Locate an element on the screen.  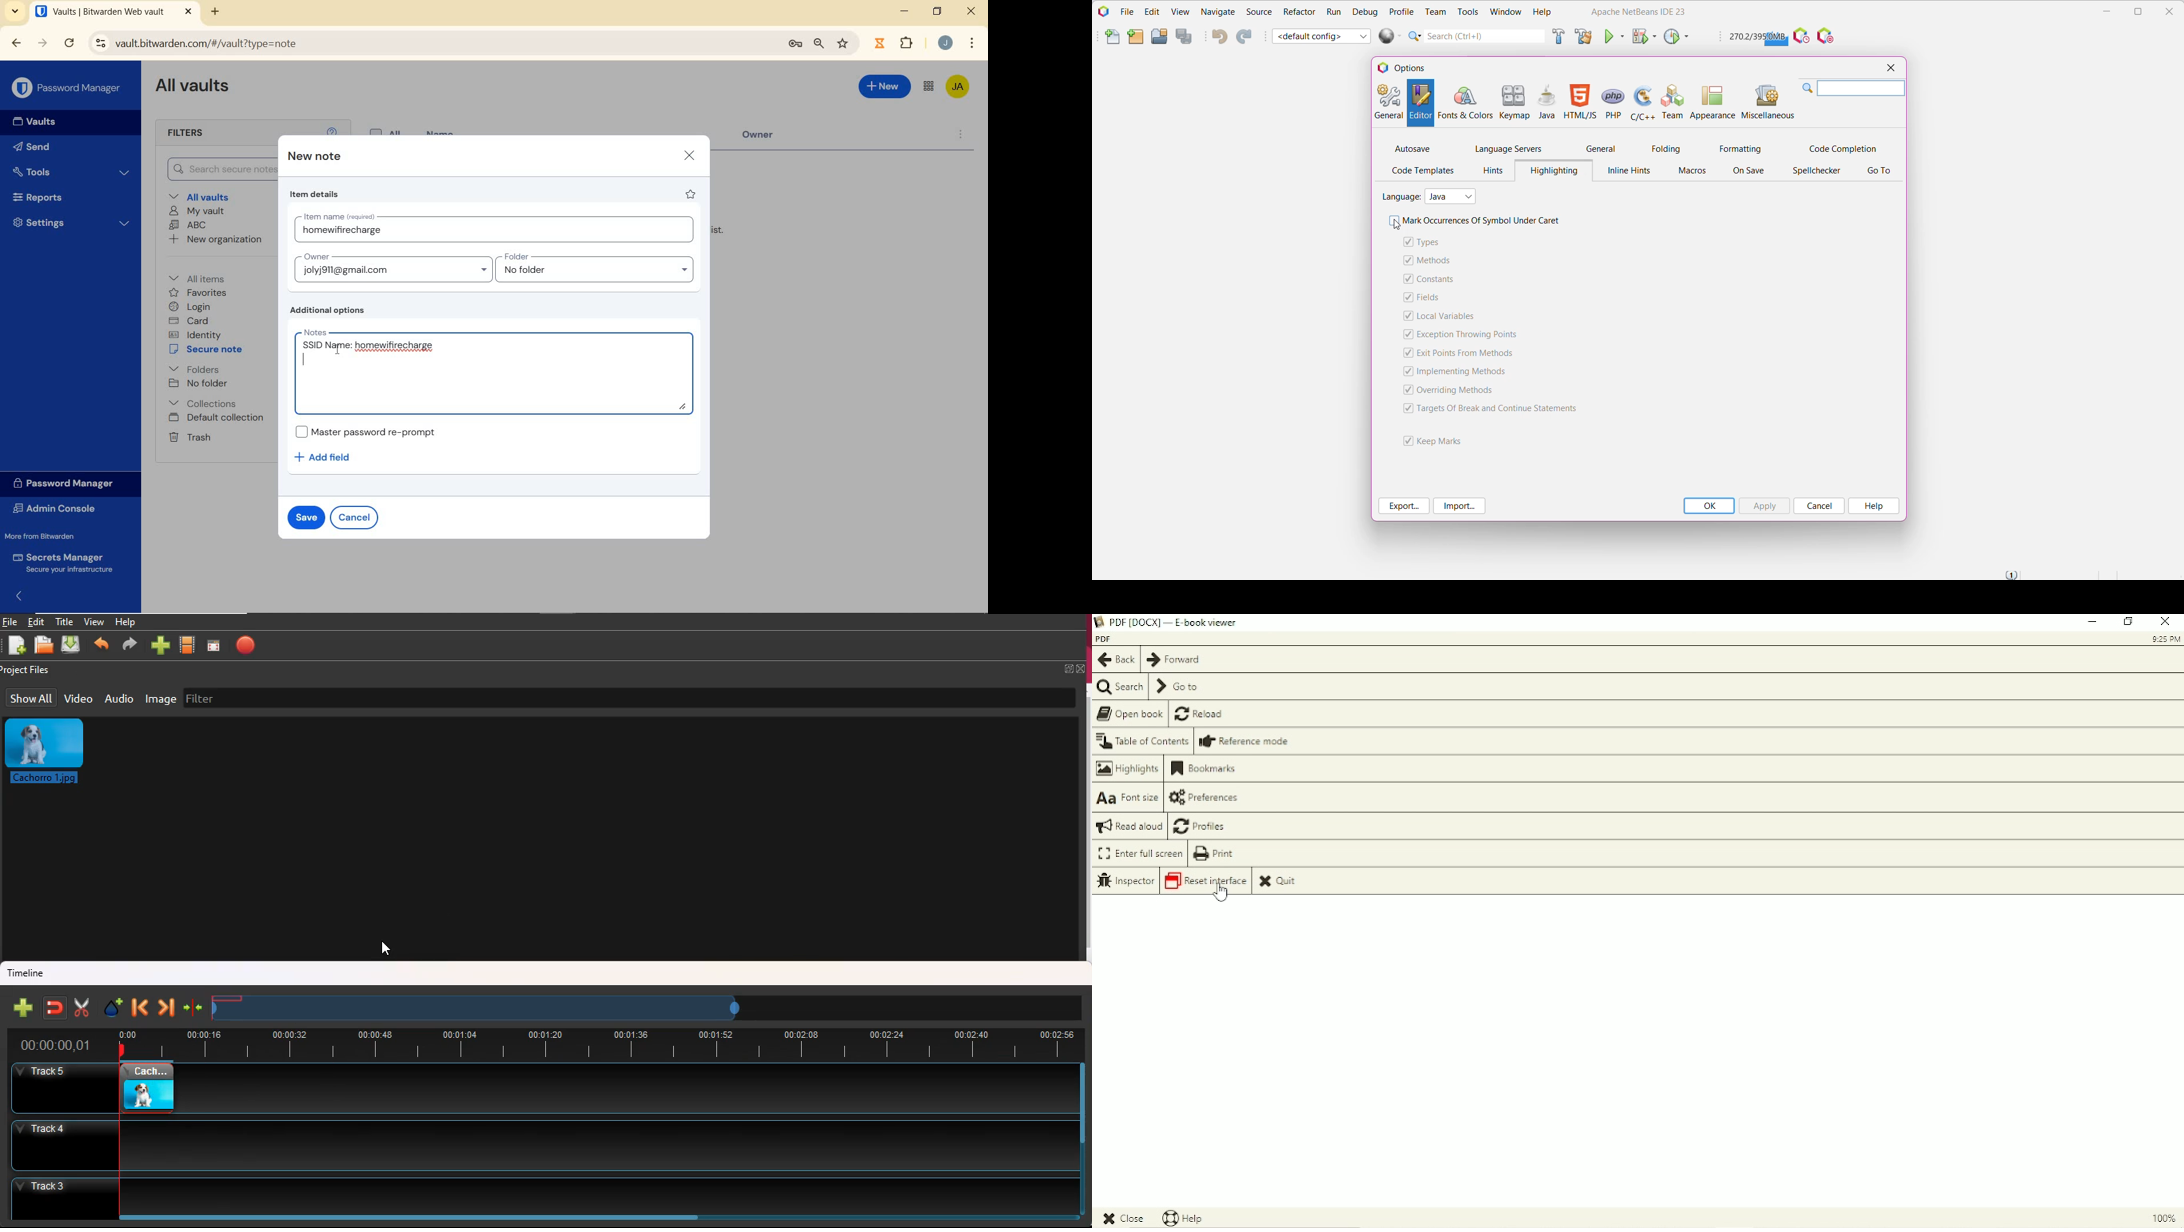
close is located at coordinates (971, 11).